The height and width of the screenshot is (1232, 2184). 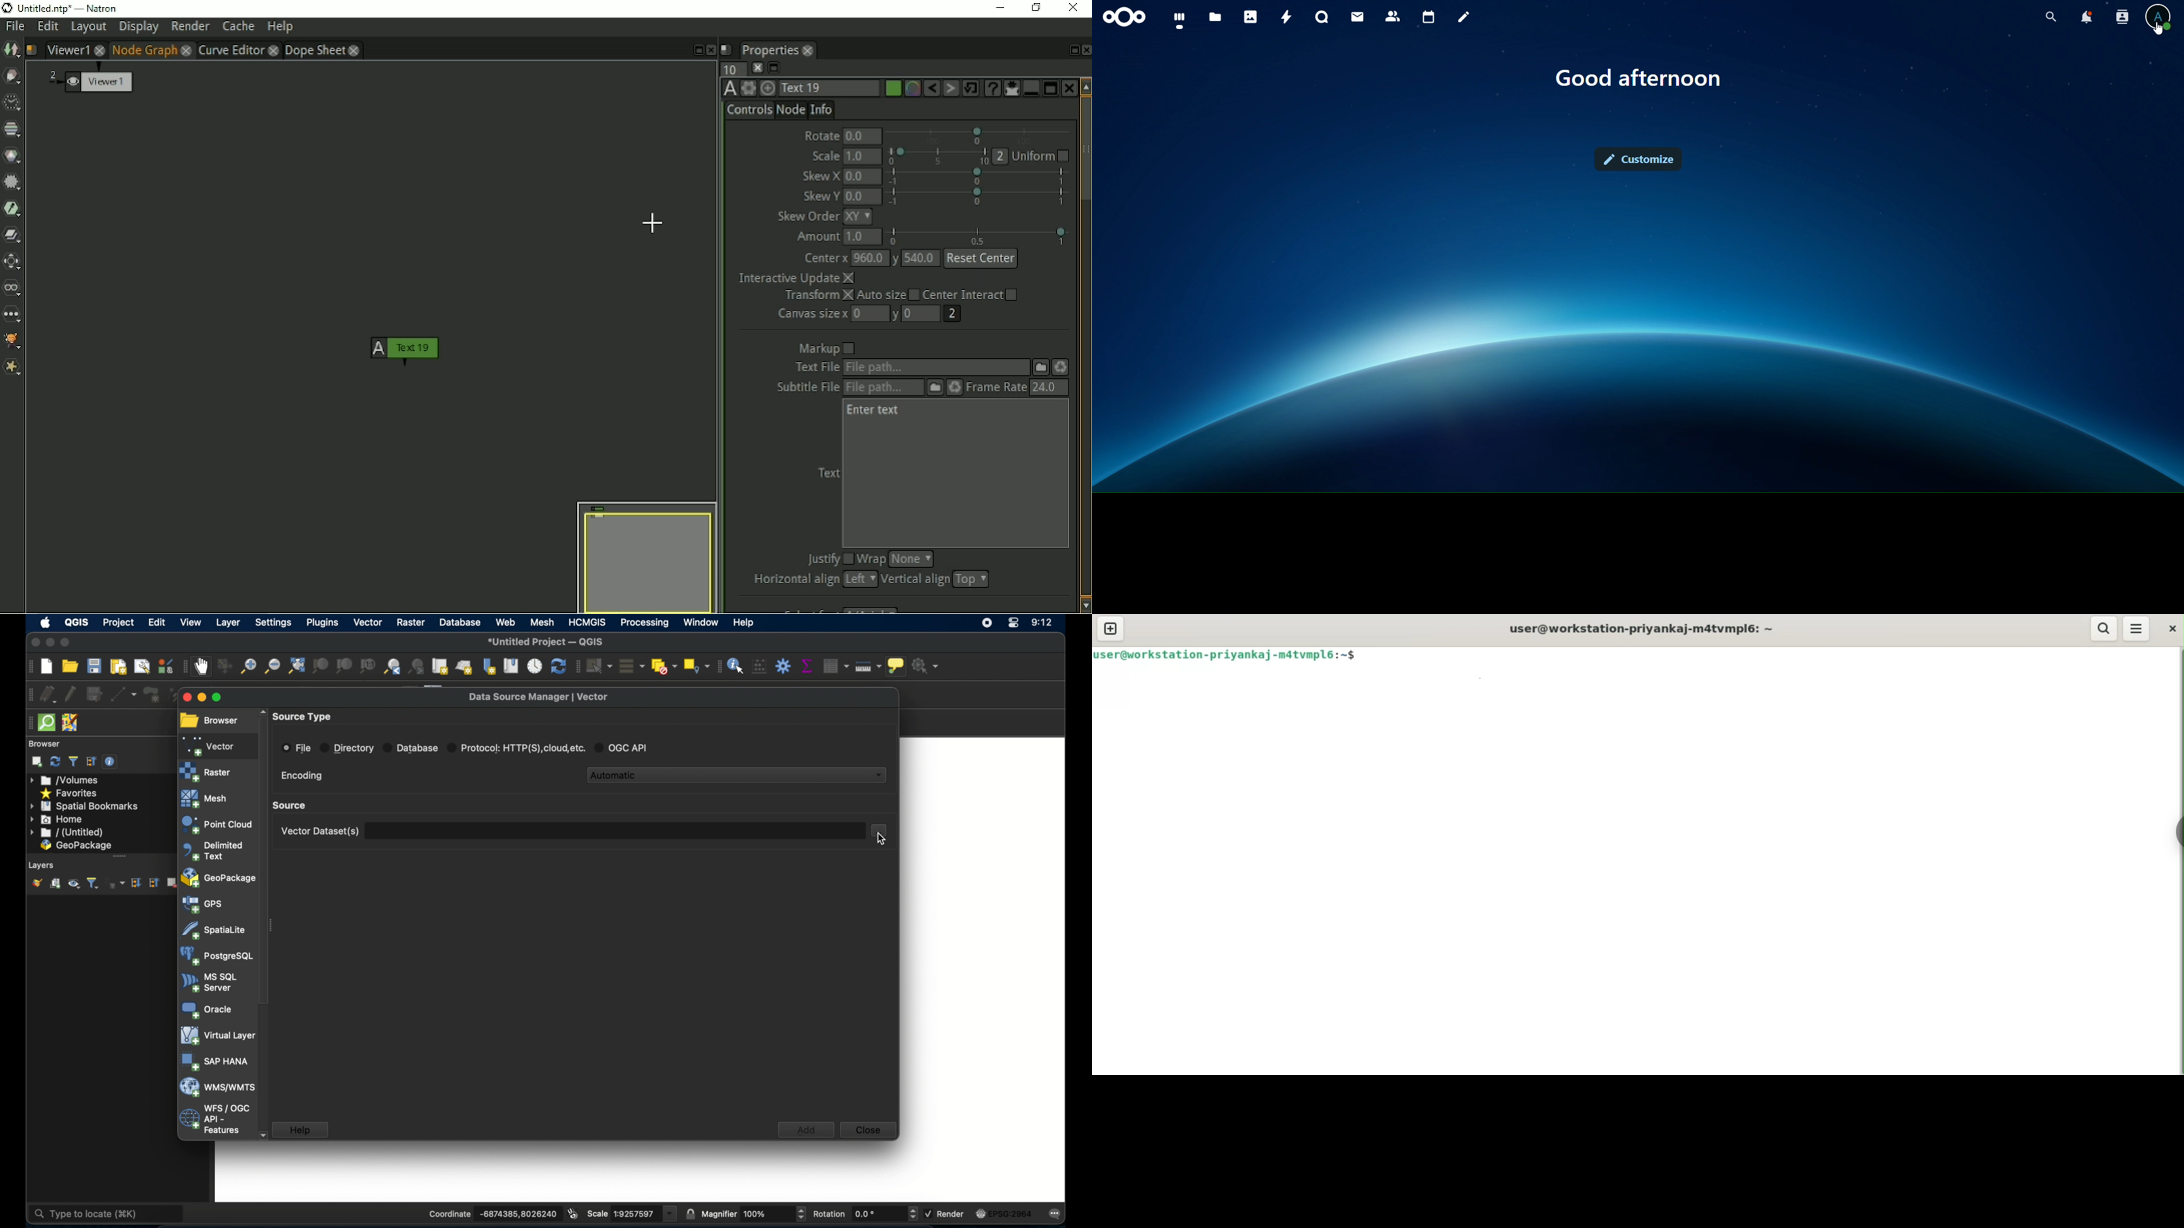 I want to click on collapse all, so click(x=155, y=884).